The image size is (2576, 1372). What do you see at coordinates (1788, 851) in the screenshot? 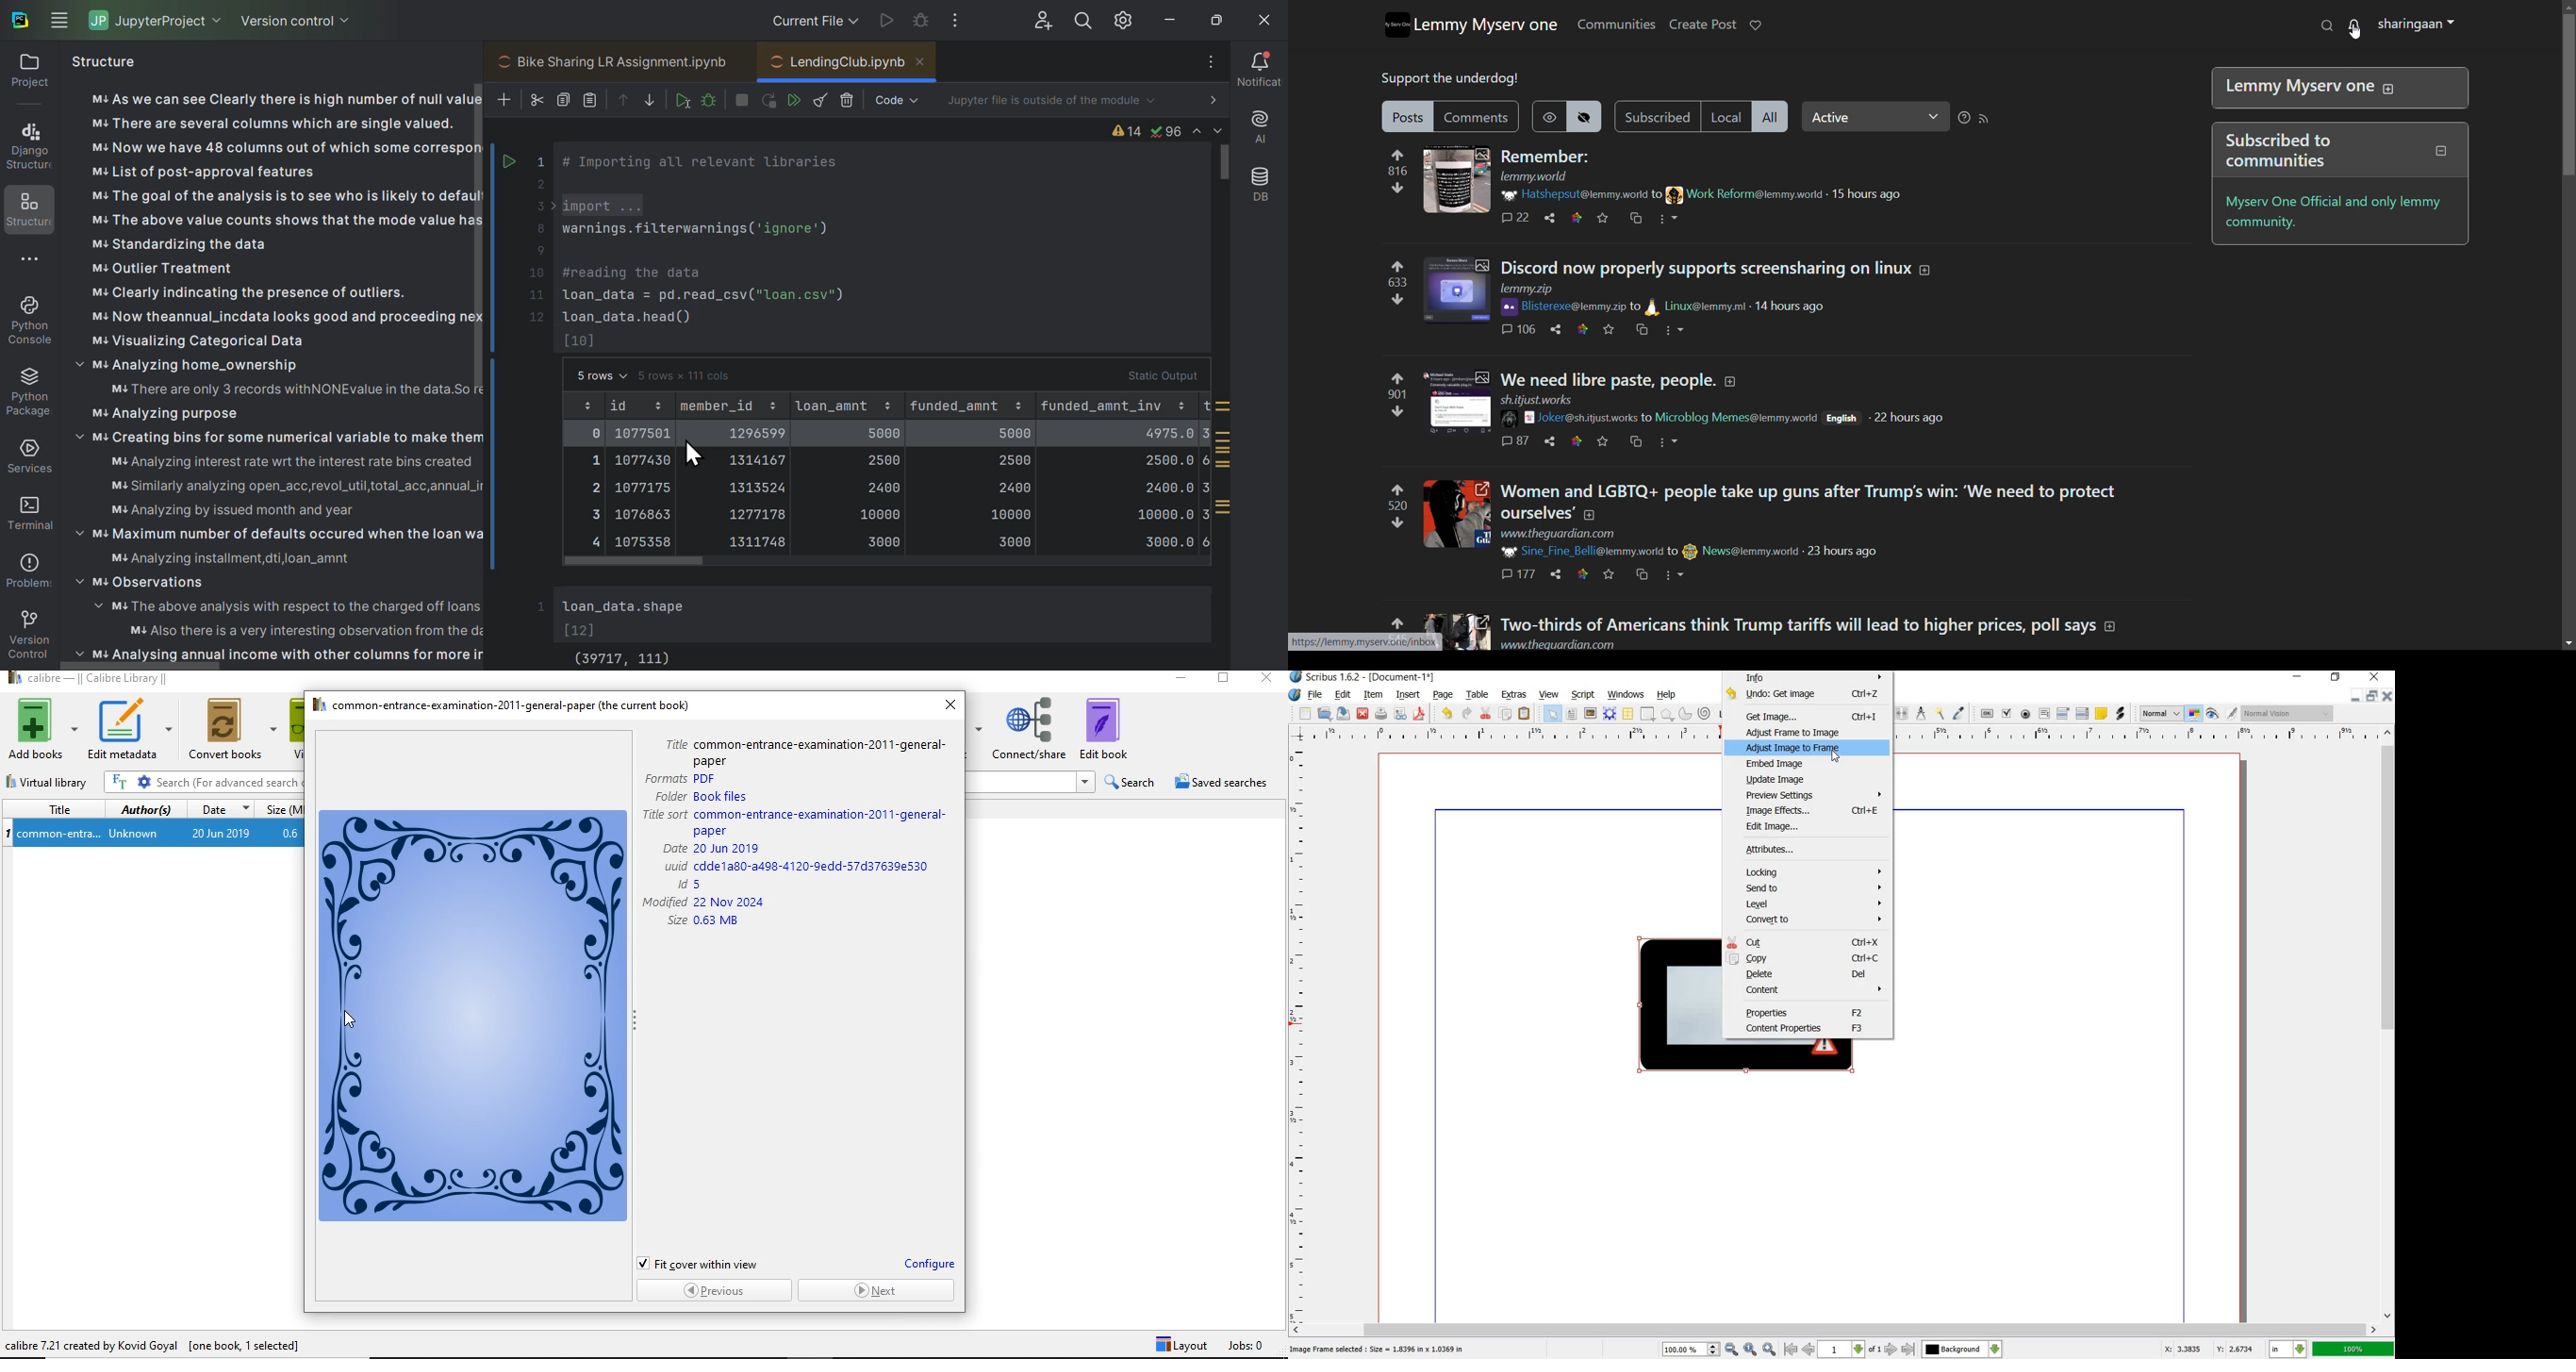
I see `attributes` at bounding box center [1788, 851].